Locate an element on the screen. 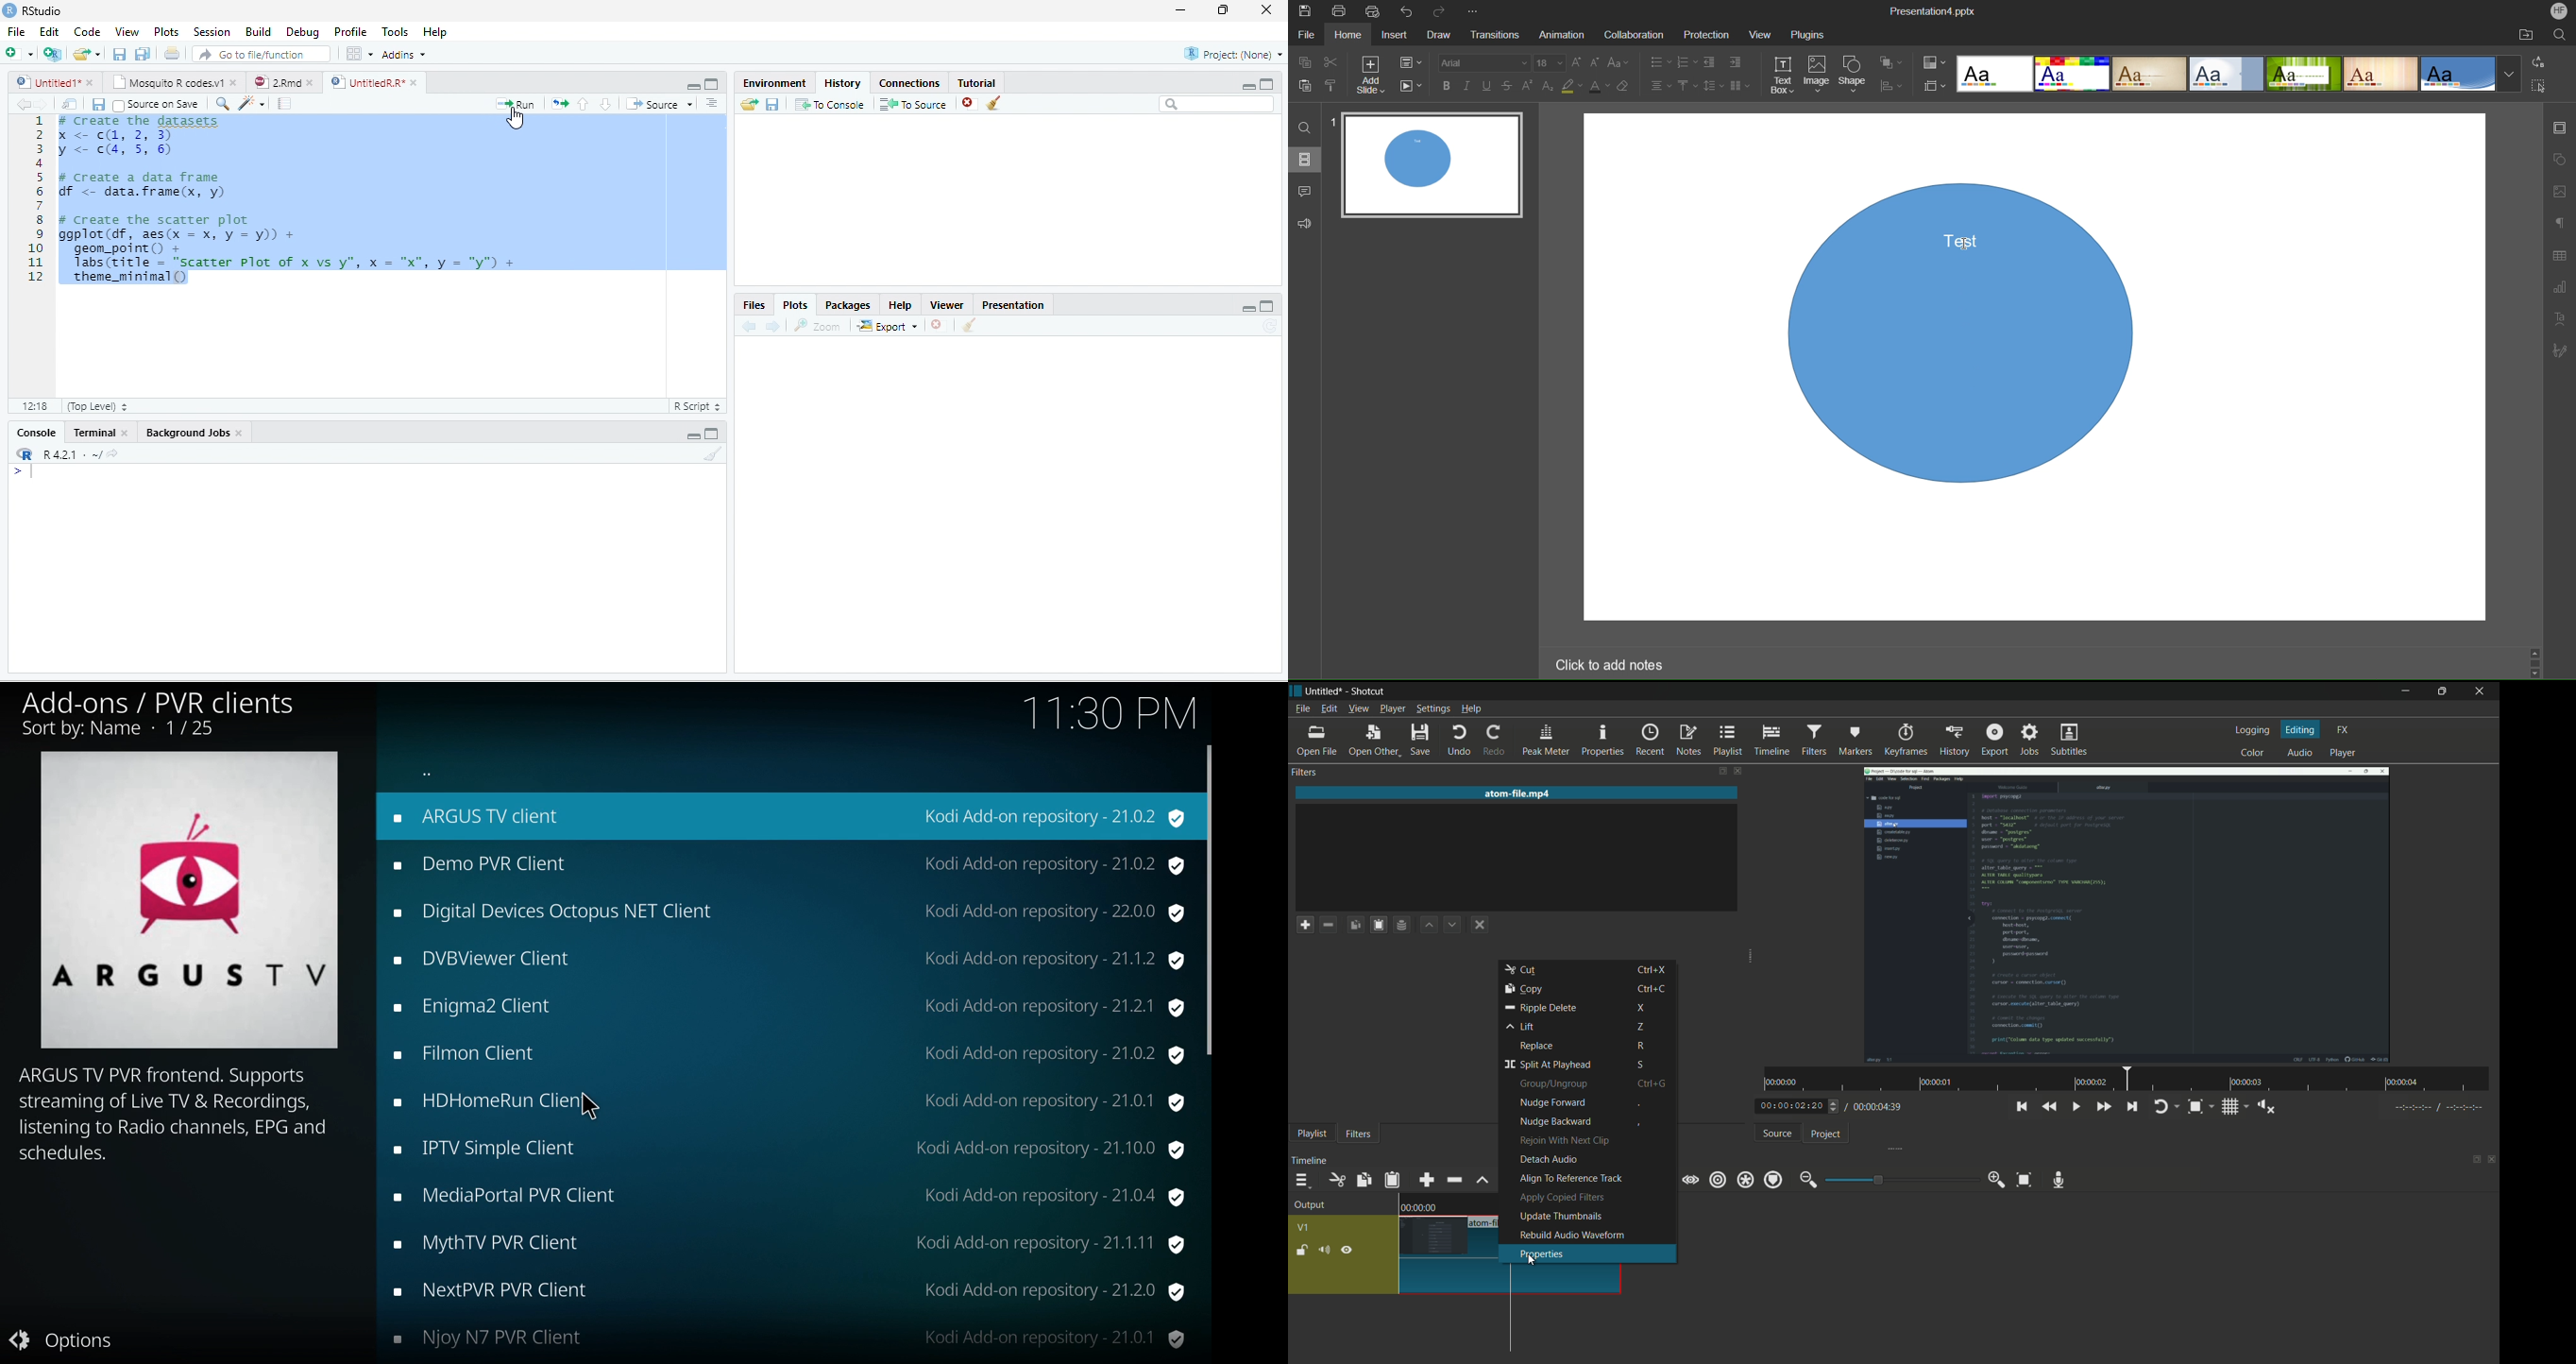 The height and width of the screenshot is (1372, 2576). Draw is located at coordinates (1440, 38).